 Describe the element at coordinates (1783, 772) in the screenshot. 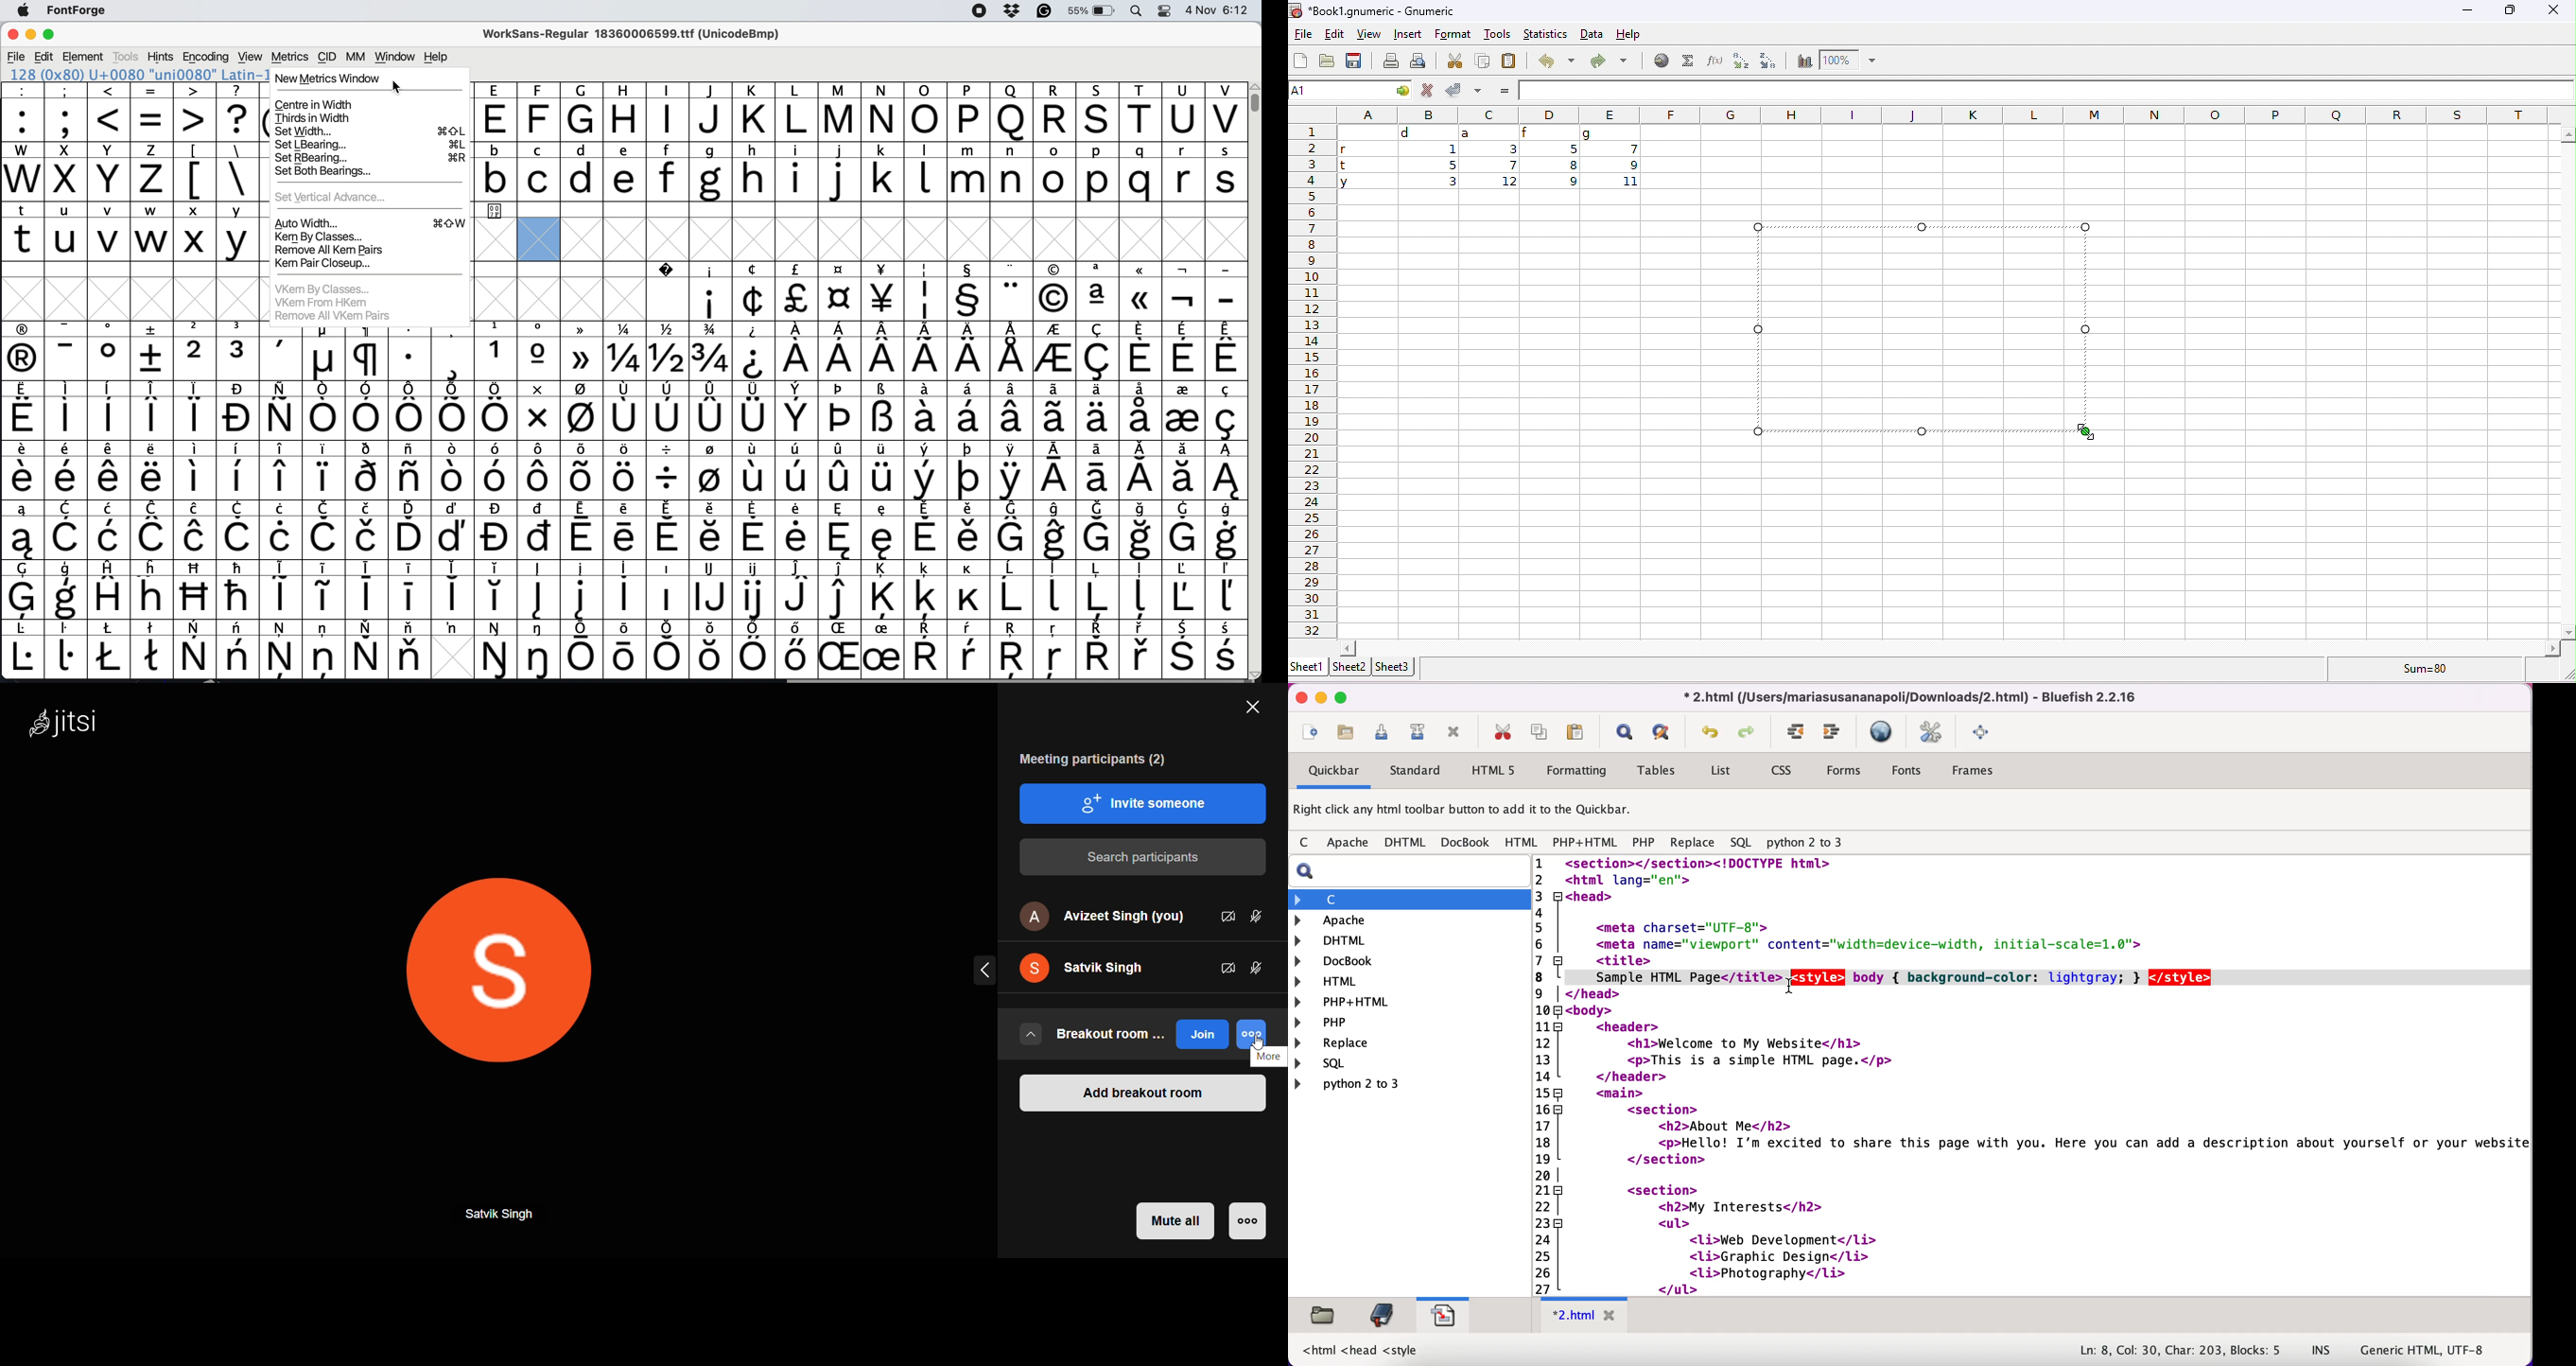

I see `css` at that location.